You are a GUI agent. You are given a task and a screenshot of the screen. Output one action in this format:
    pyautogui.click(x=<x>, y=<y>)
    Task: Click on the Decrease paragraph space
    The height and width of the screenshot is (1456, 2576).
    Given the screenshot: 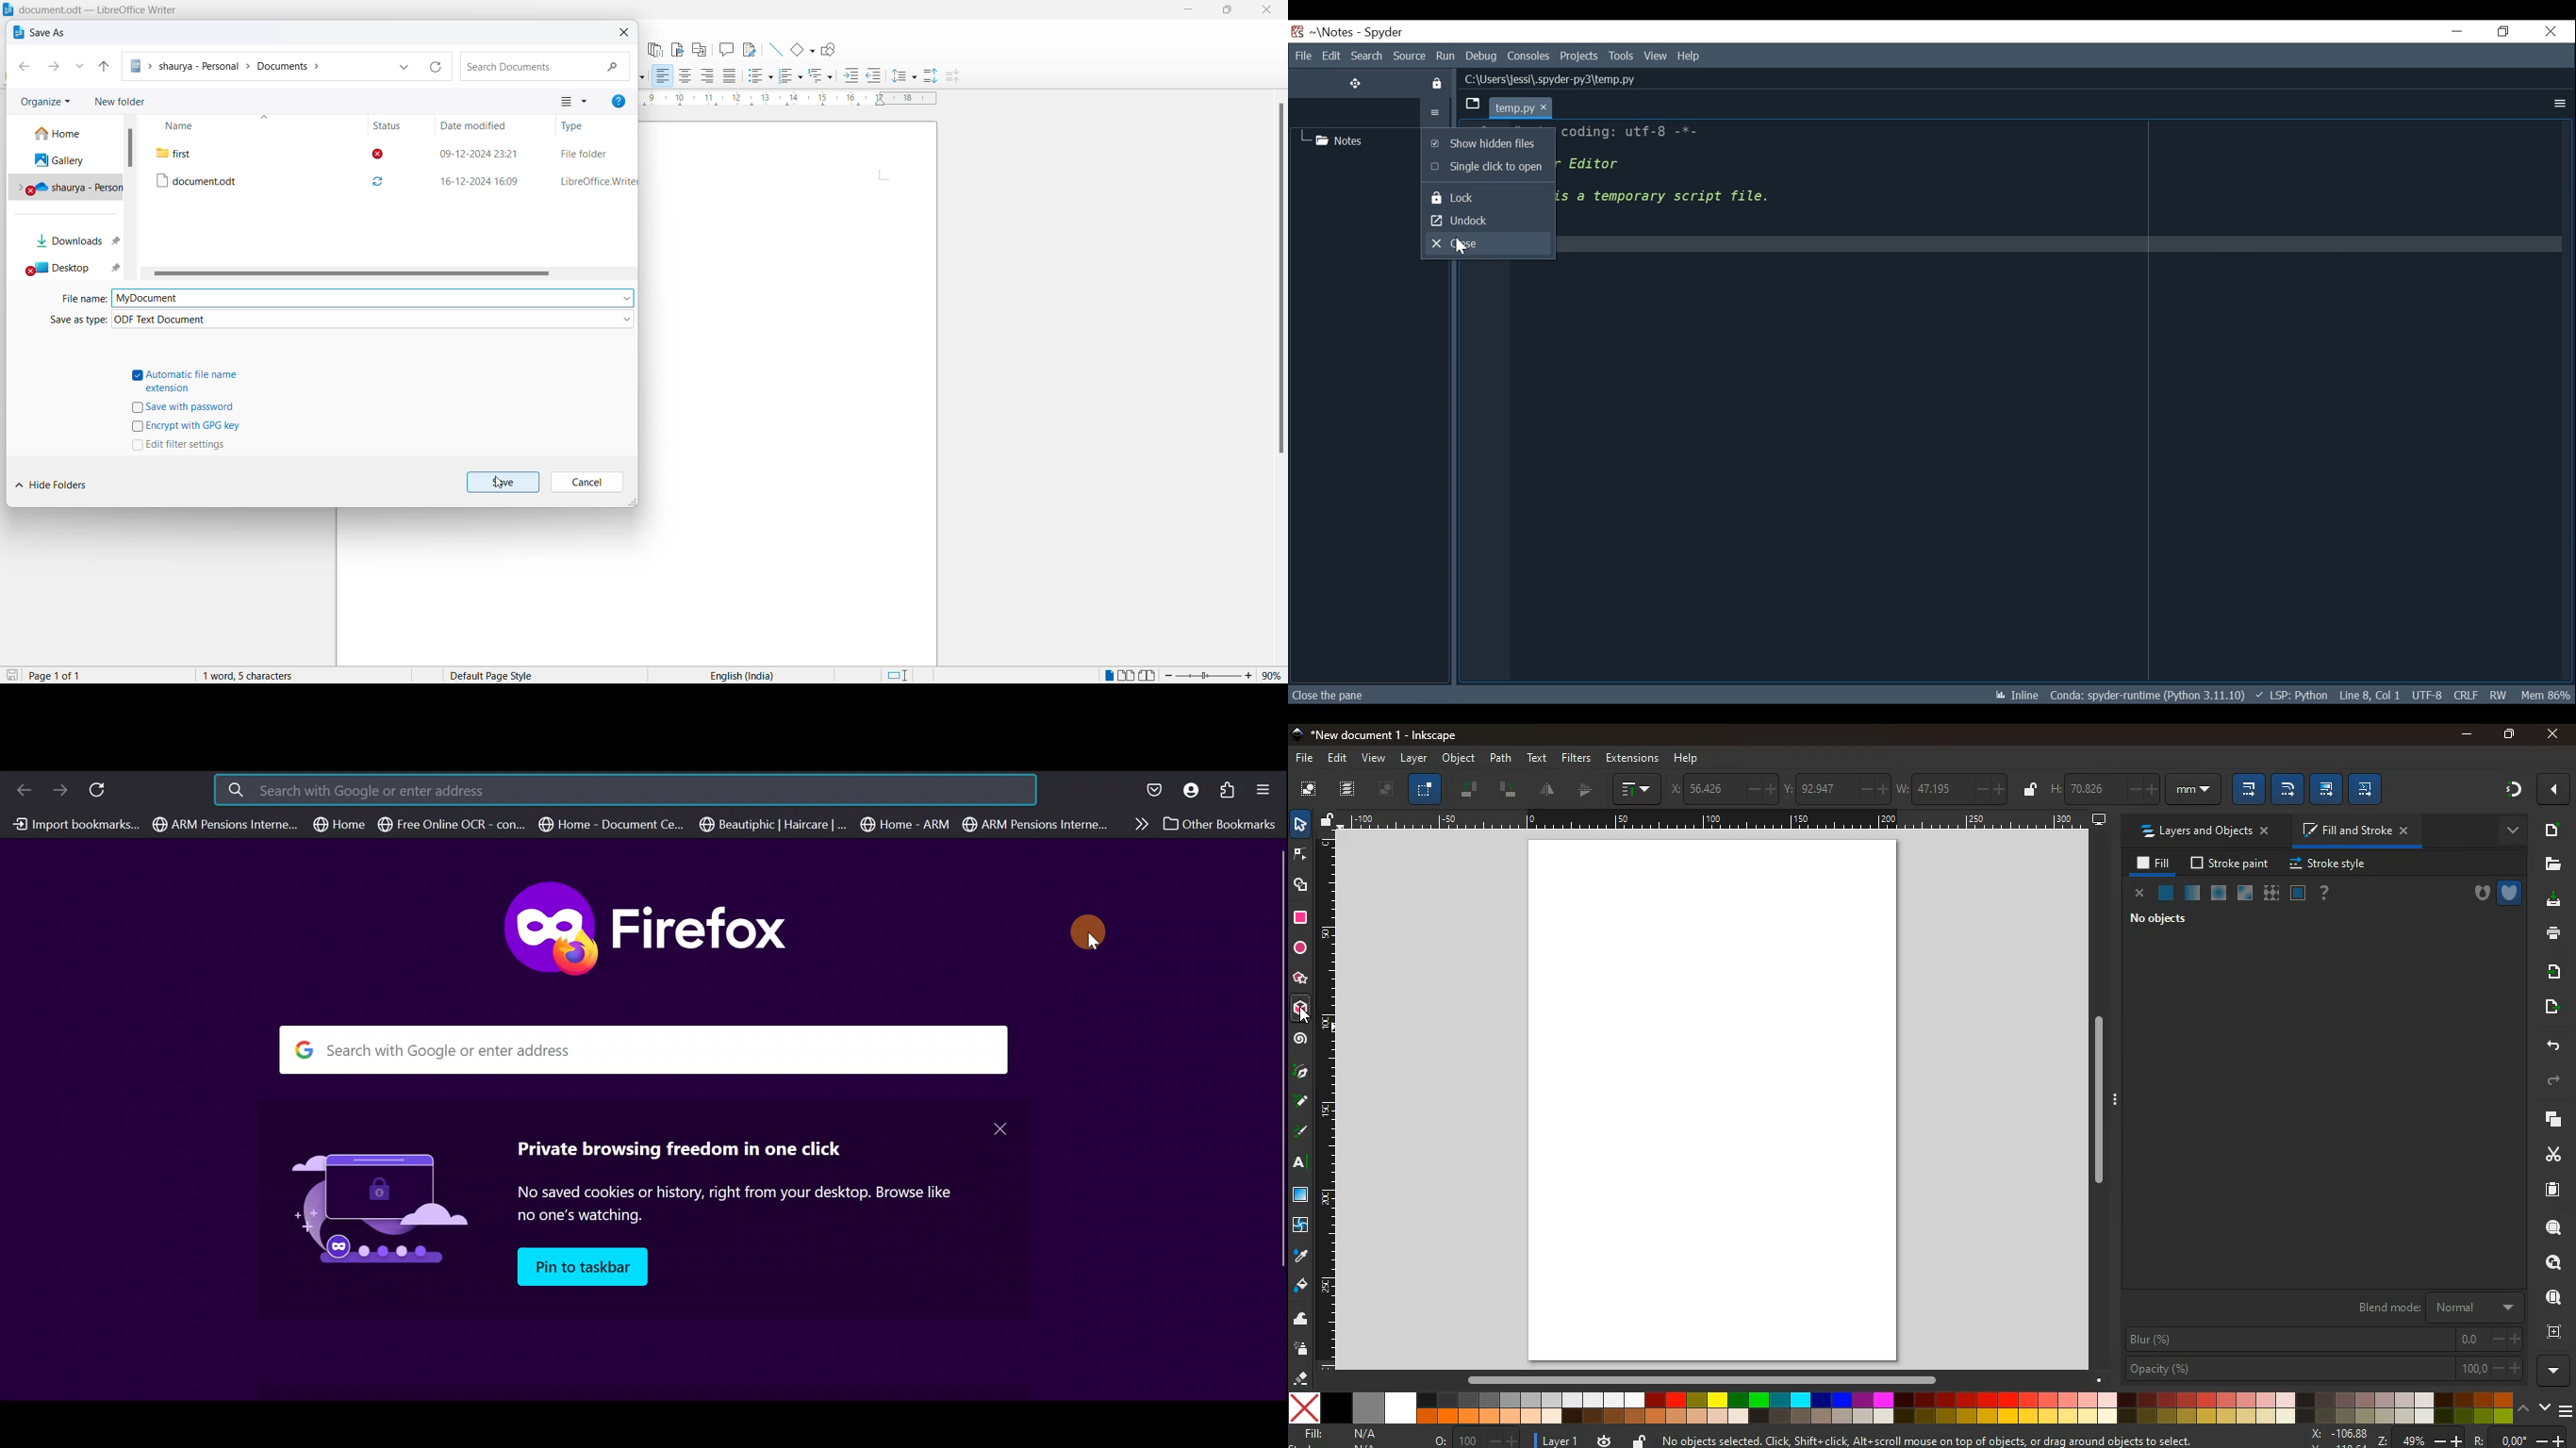 What is the action you would take?
    pyautogui.click(x=957, y=77)
    